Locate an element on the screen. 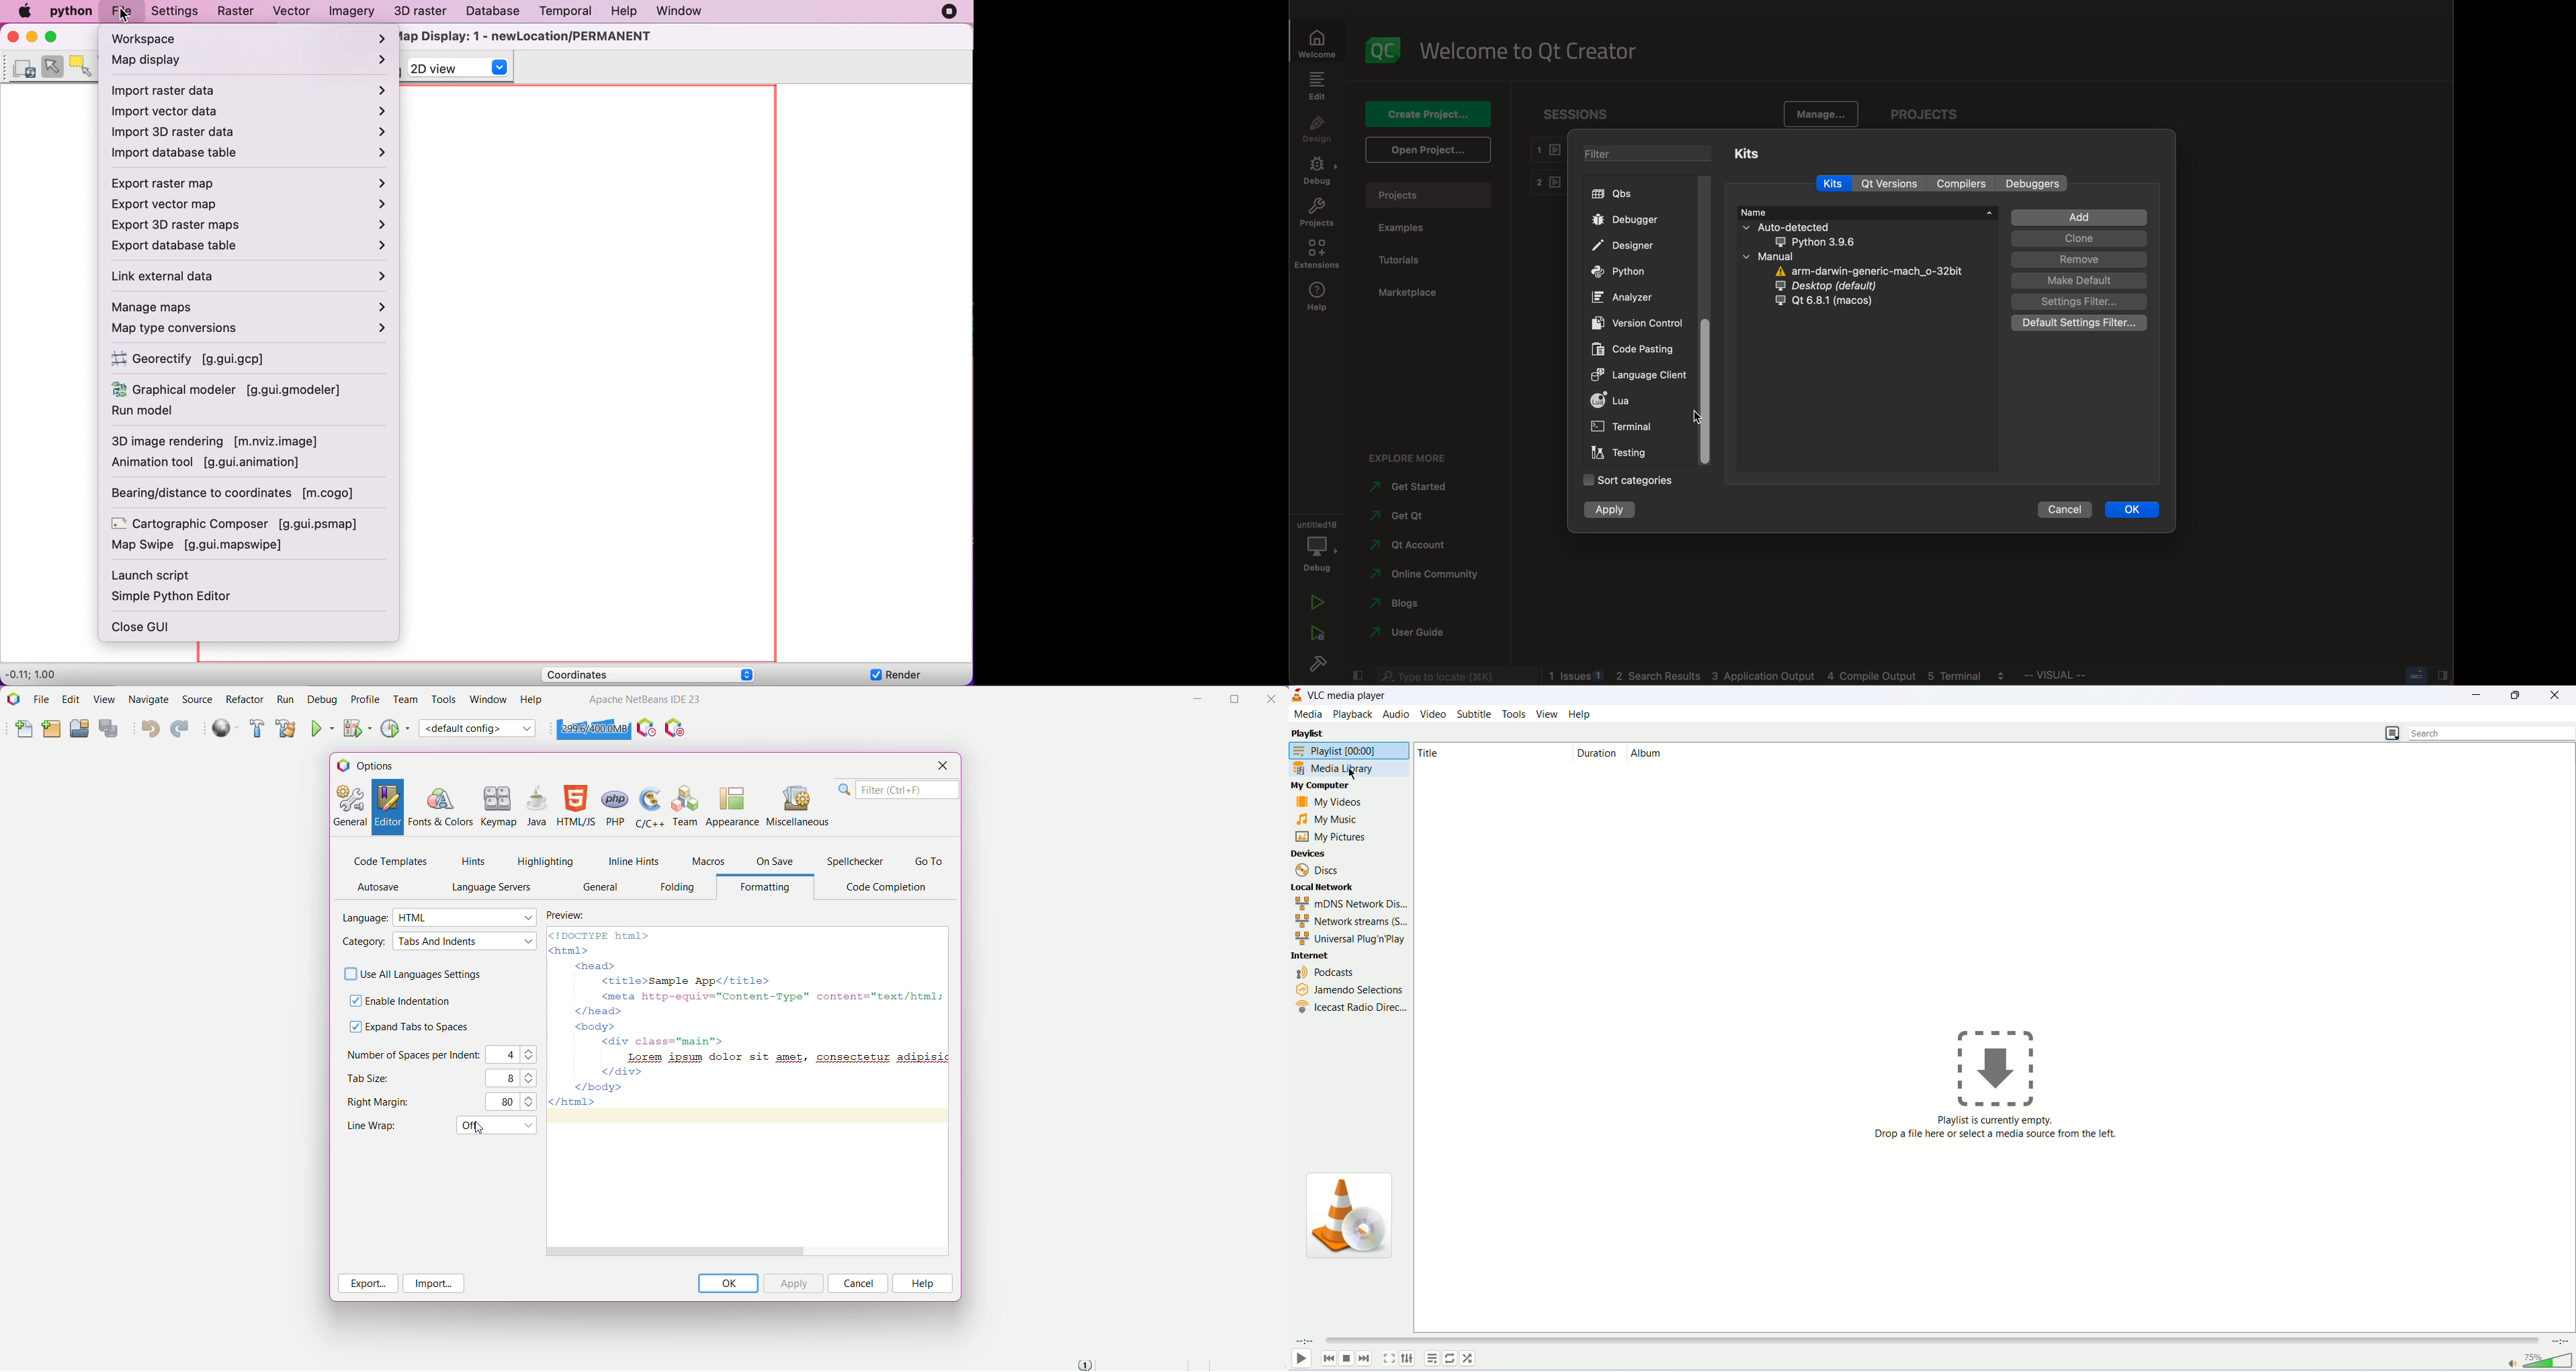 The image size is (2576, 1372). Undo is located at coordinates (150, 730).